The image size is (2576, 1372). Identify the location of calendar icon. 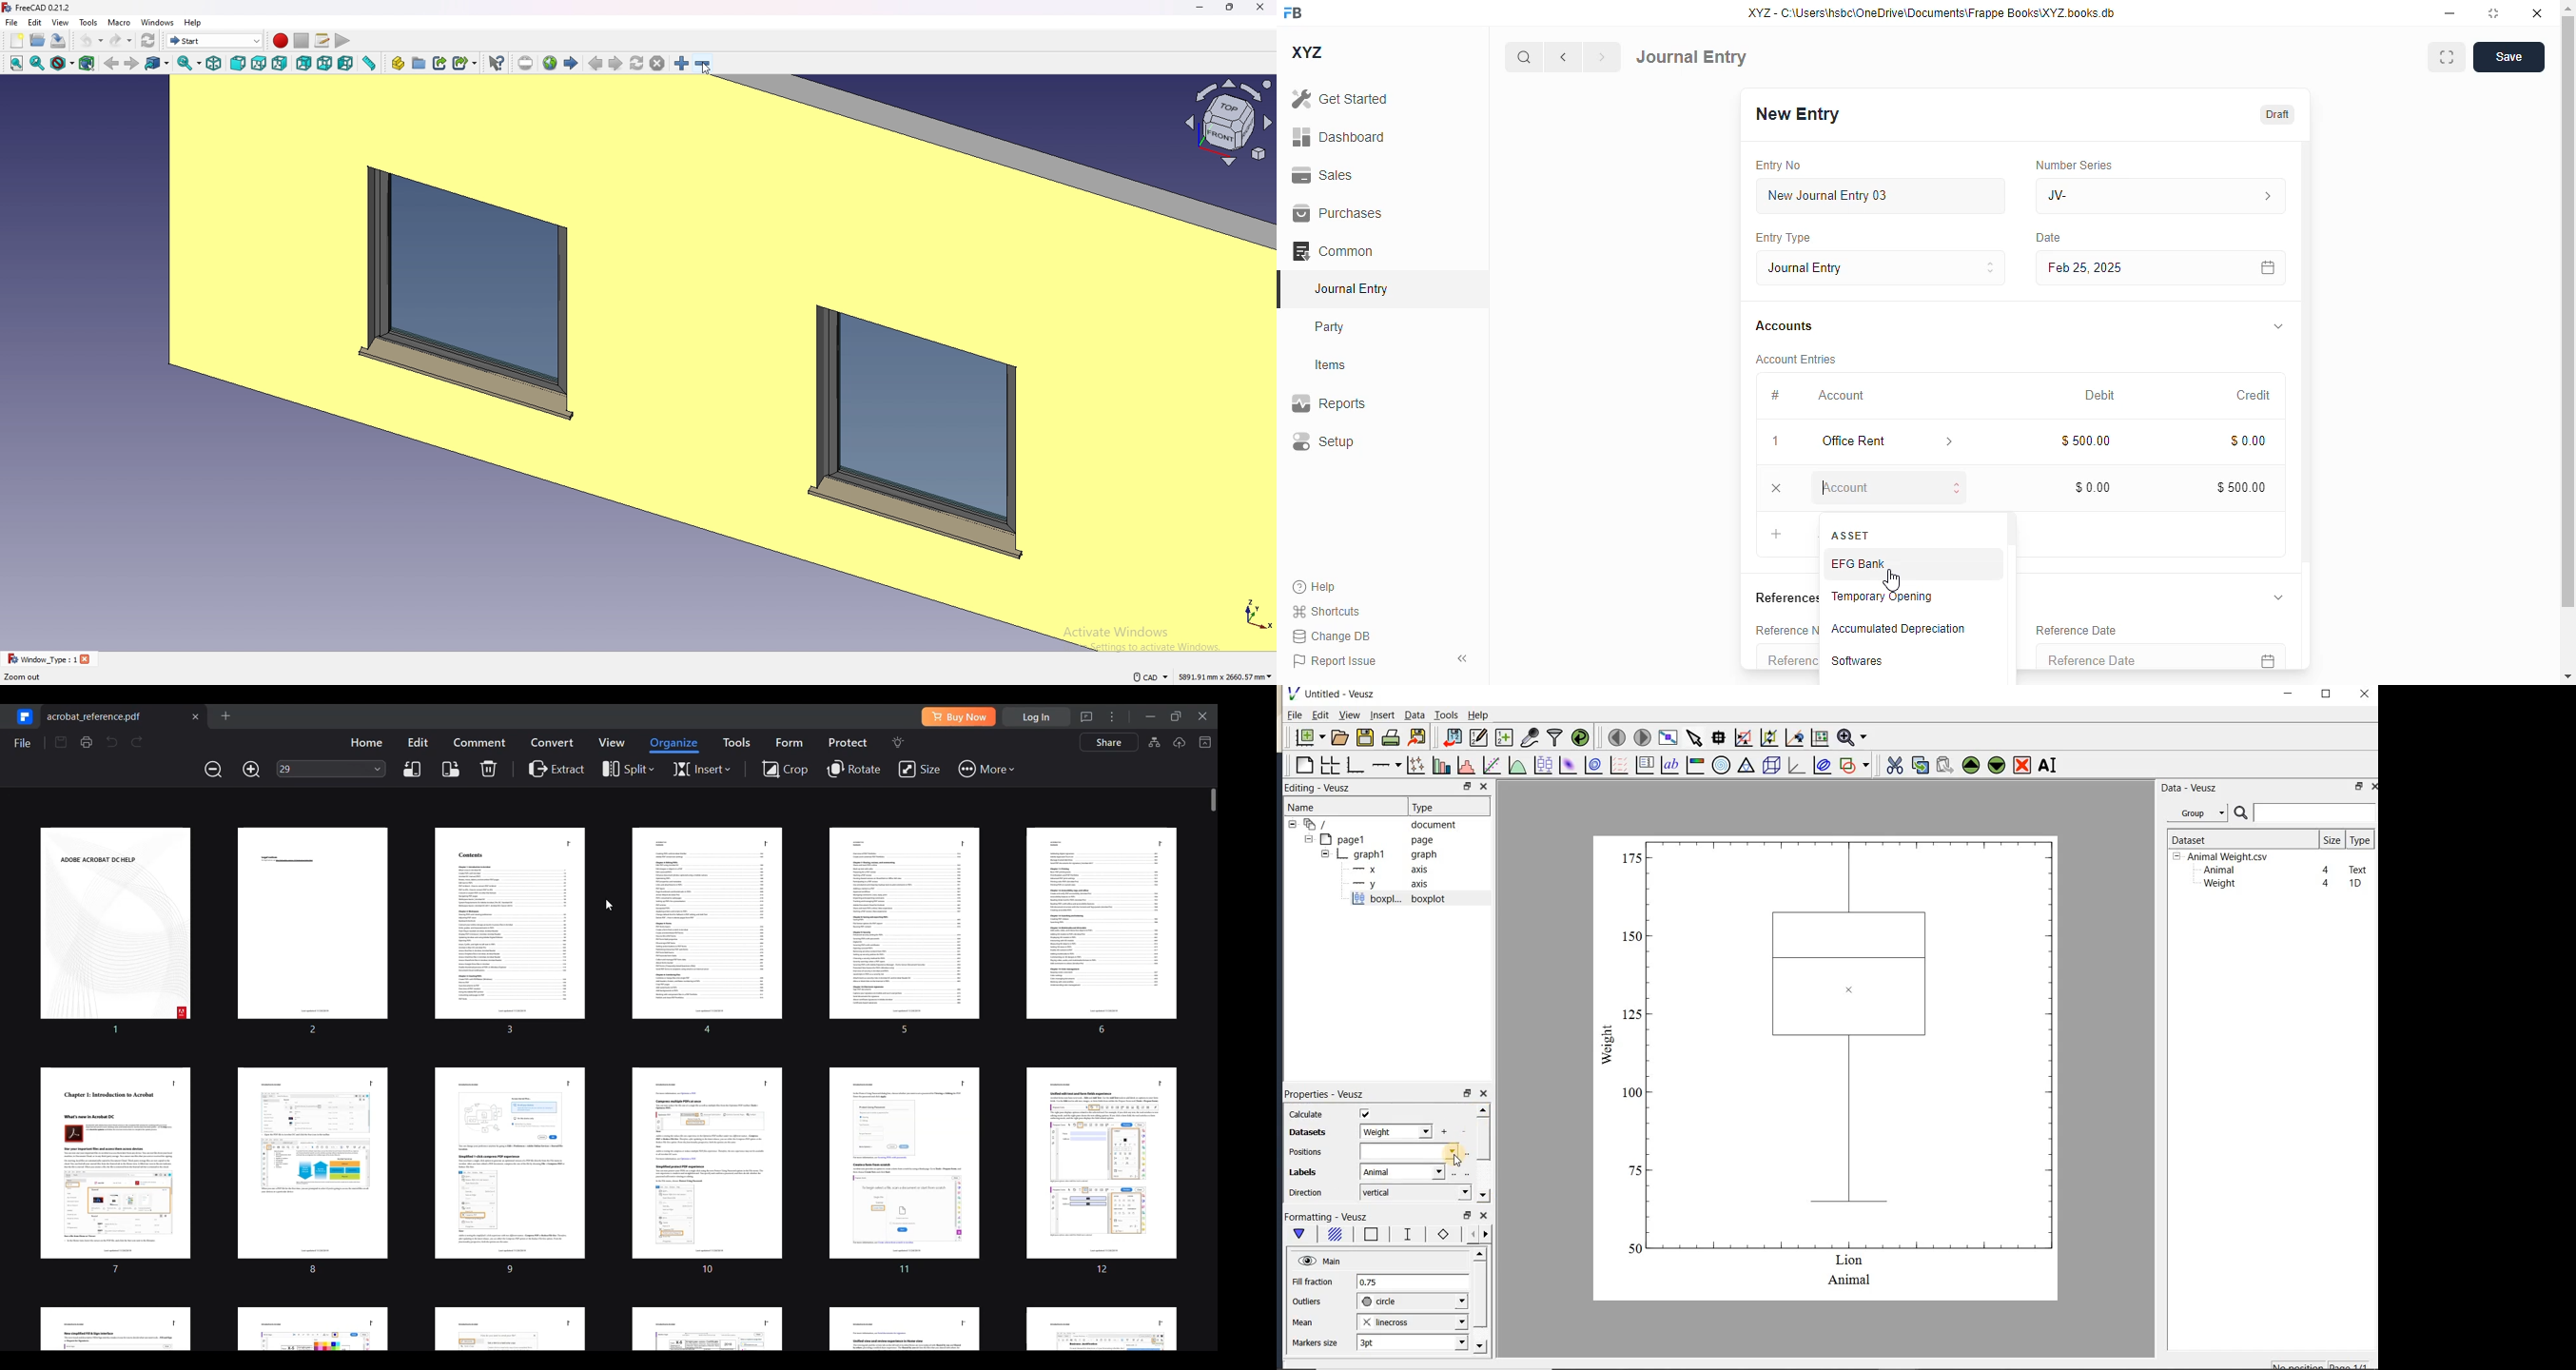
(2265, 656).